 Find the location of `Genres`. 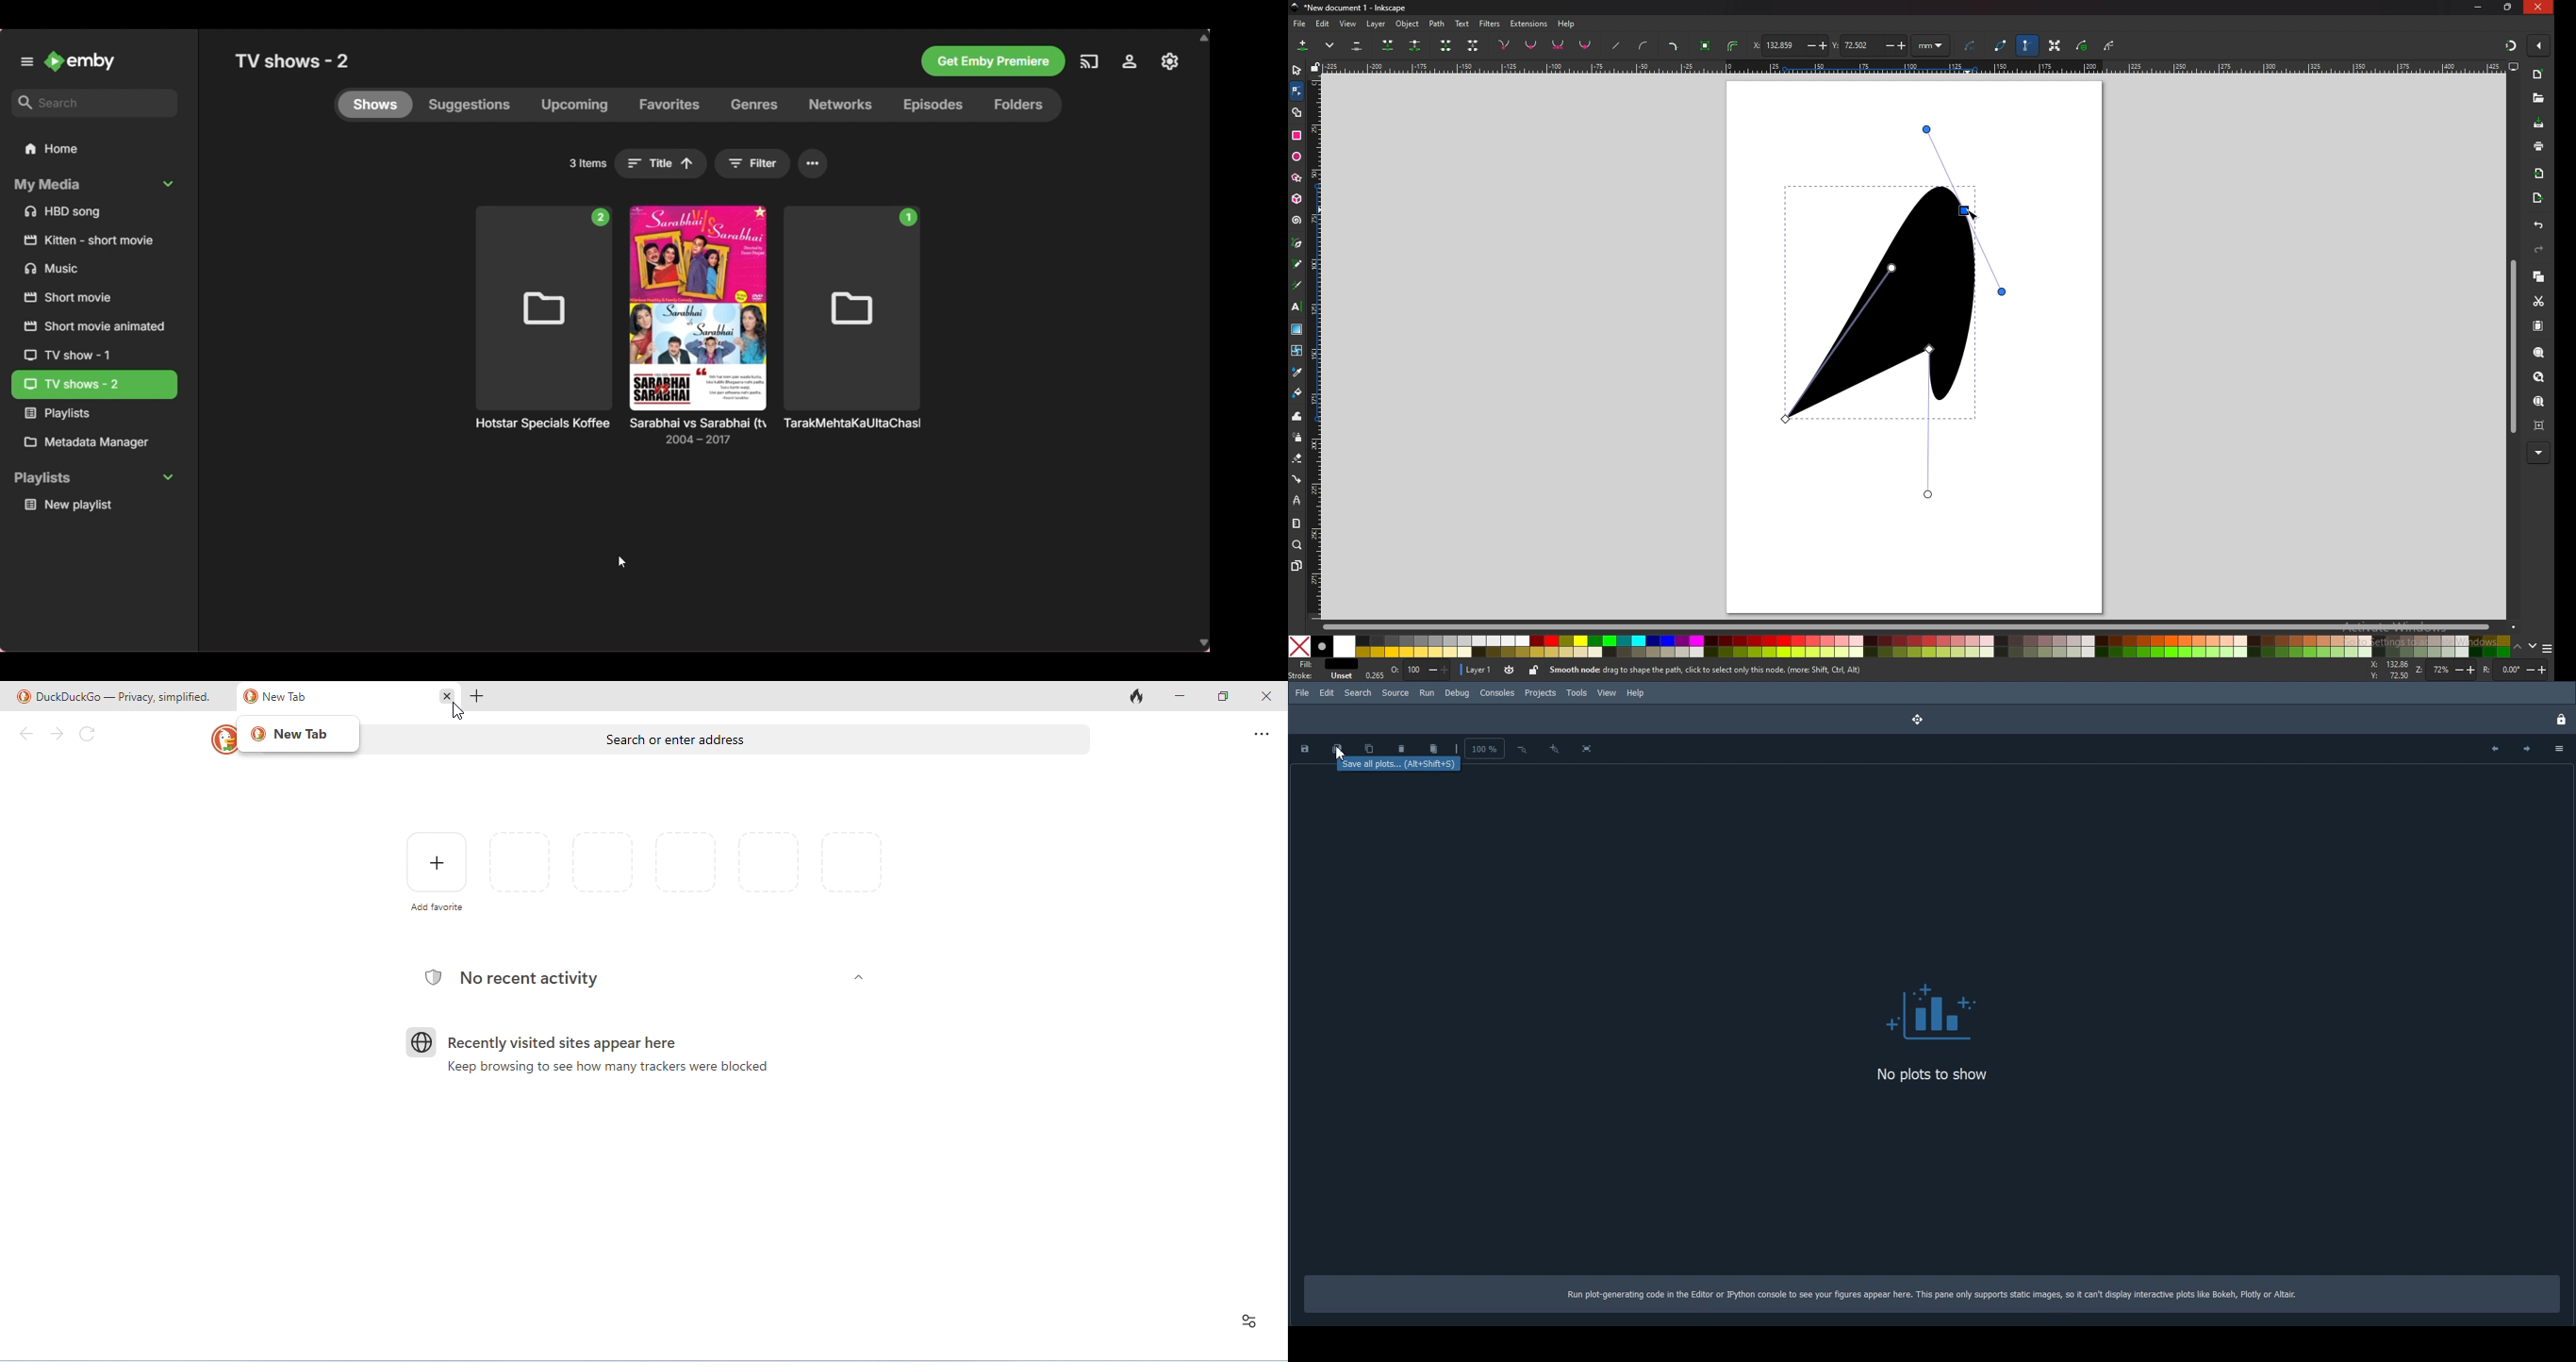

Genres is located at coordinates (755, 105).